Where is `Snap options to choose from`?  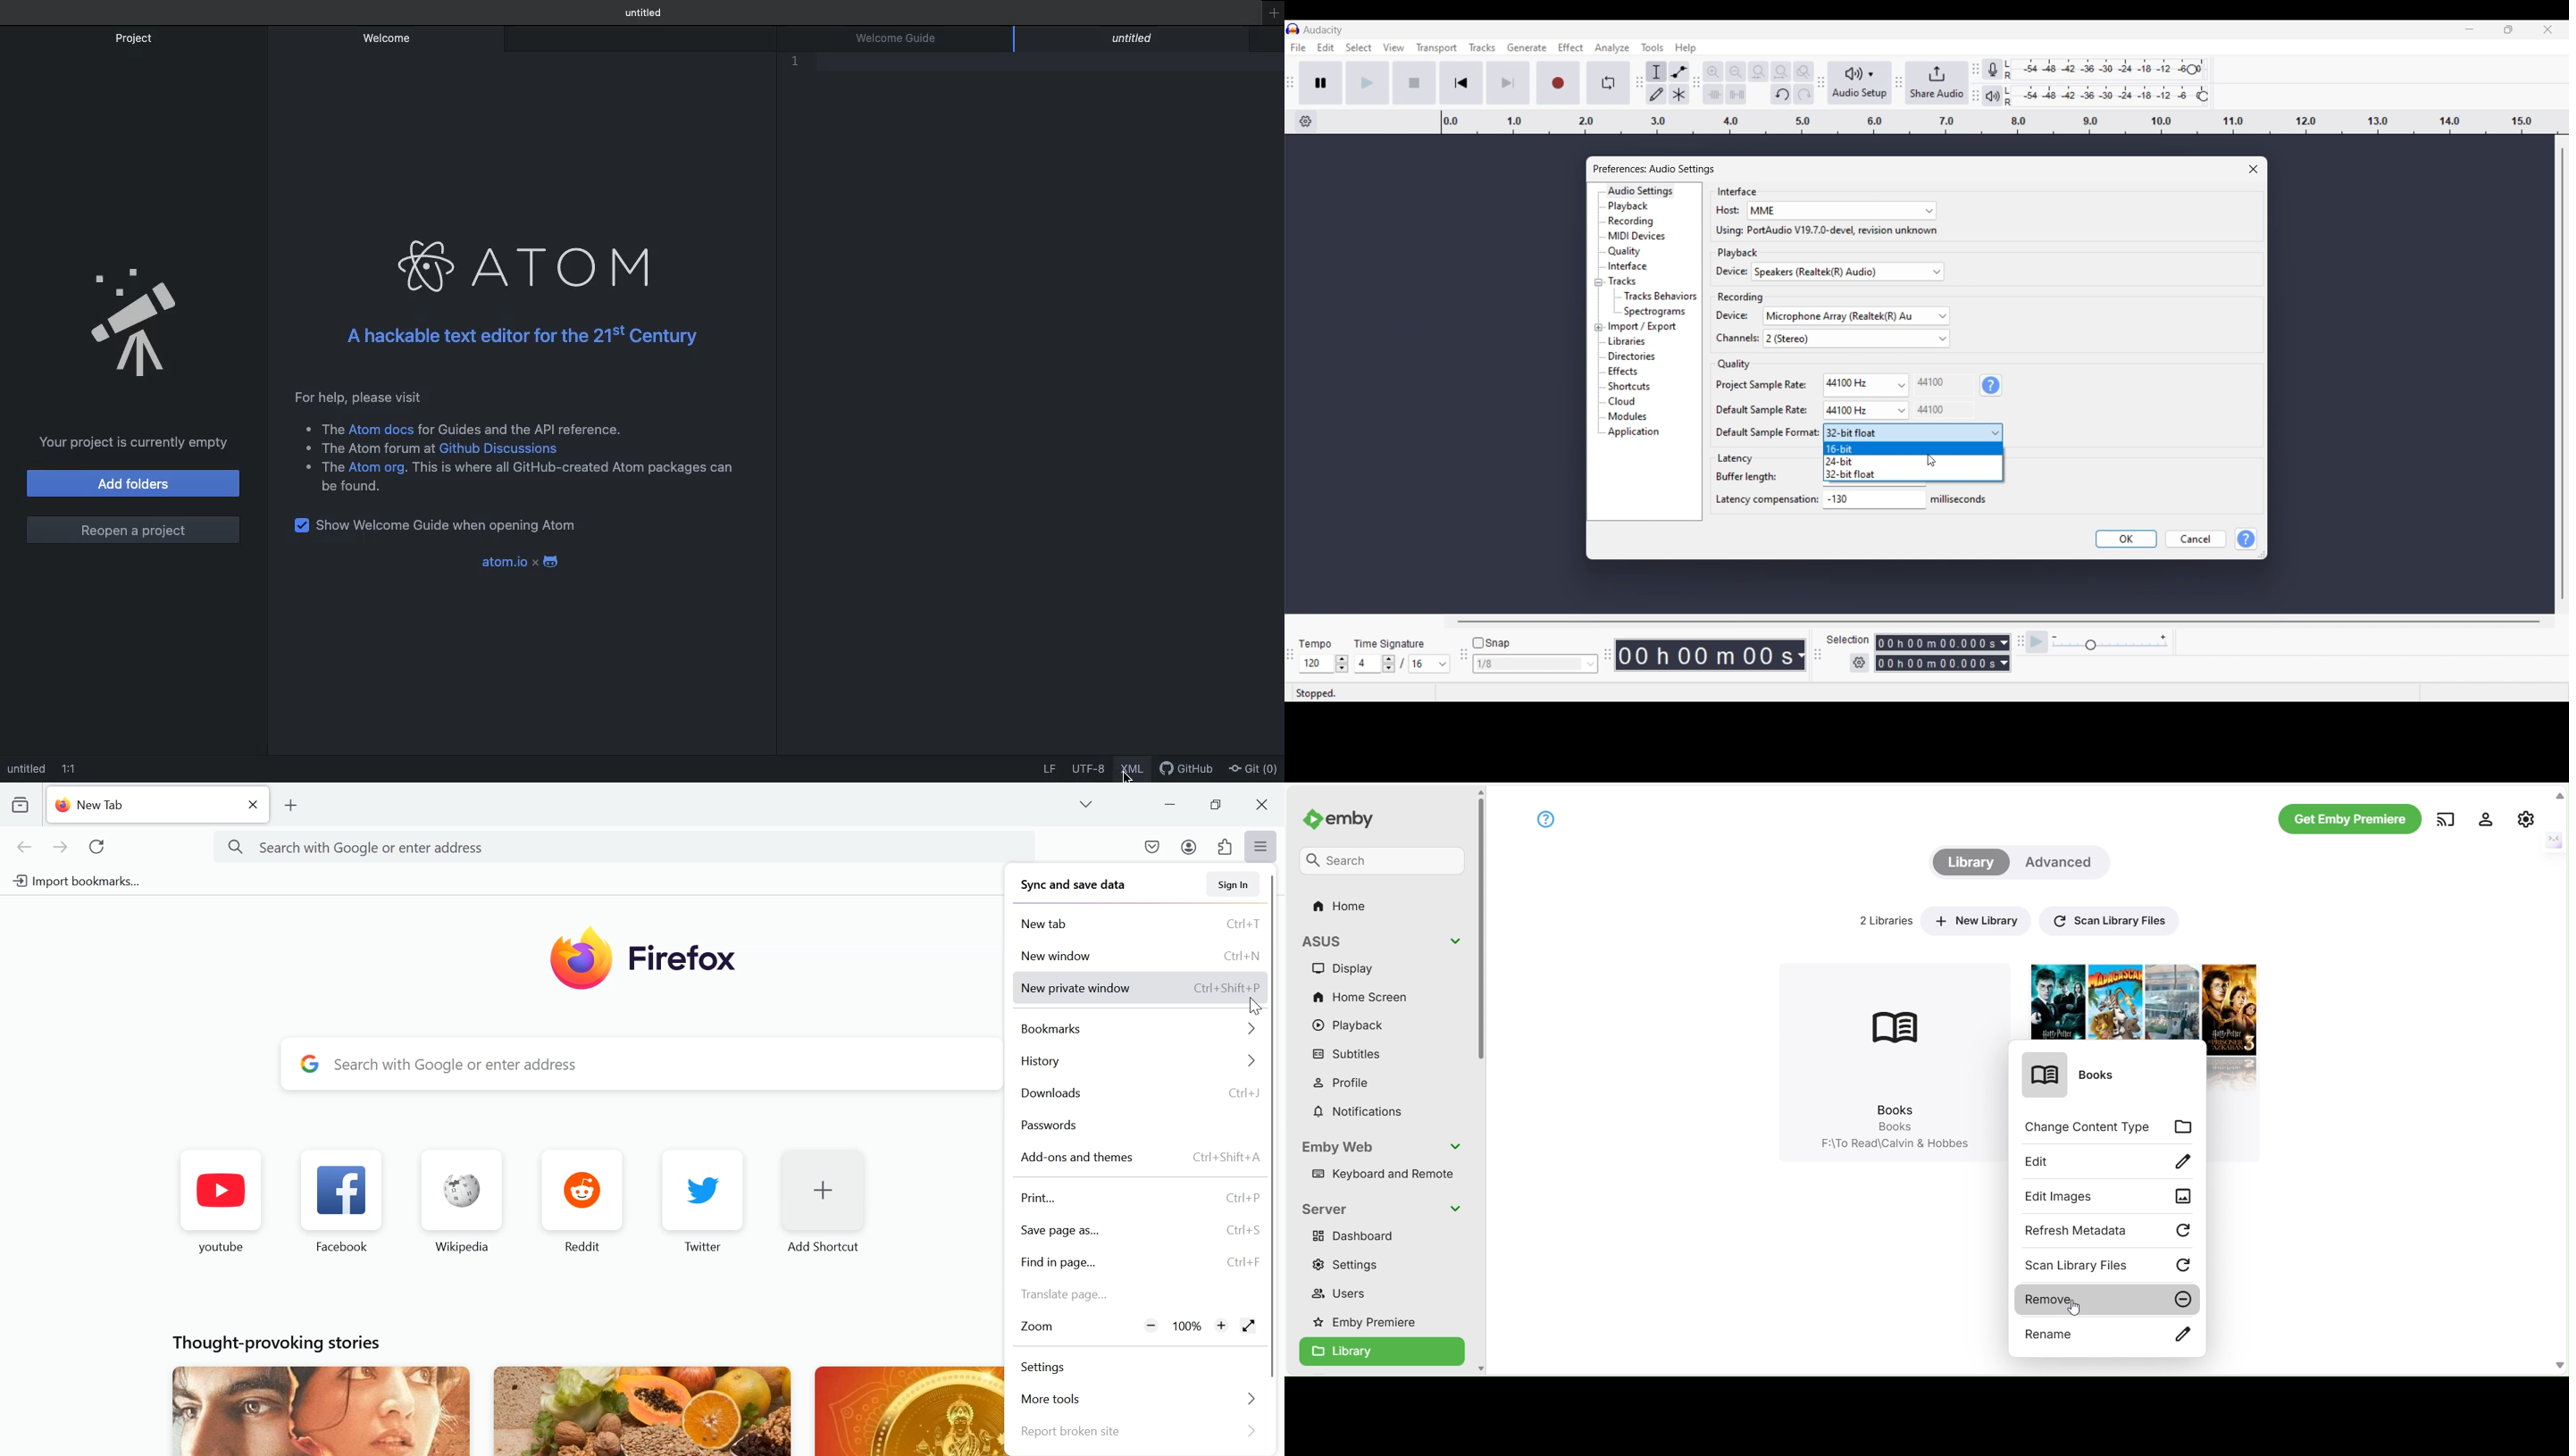 Snap options to choose from is located at coordinates (1592, 665).